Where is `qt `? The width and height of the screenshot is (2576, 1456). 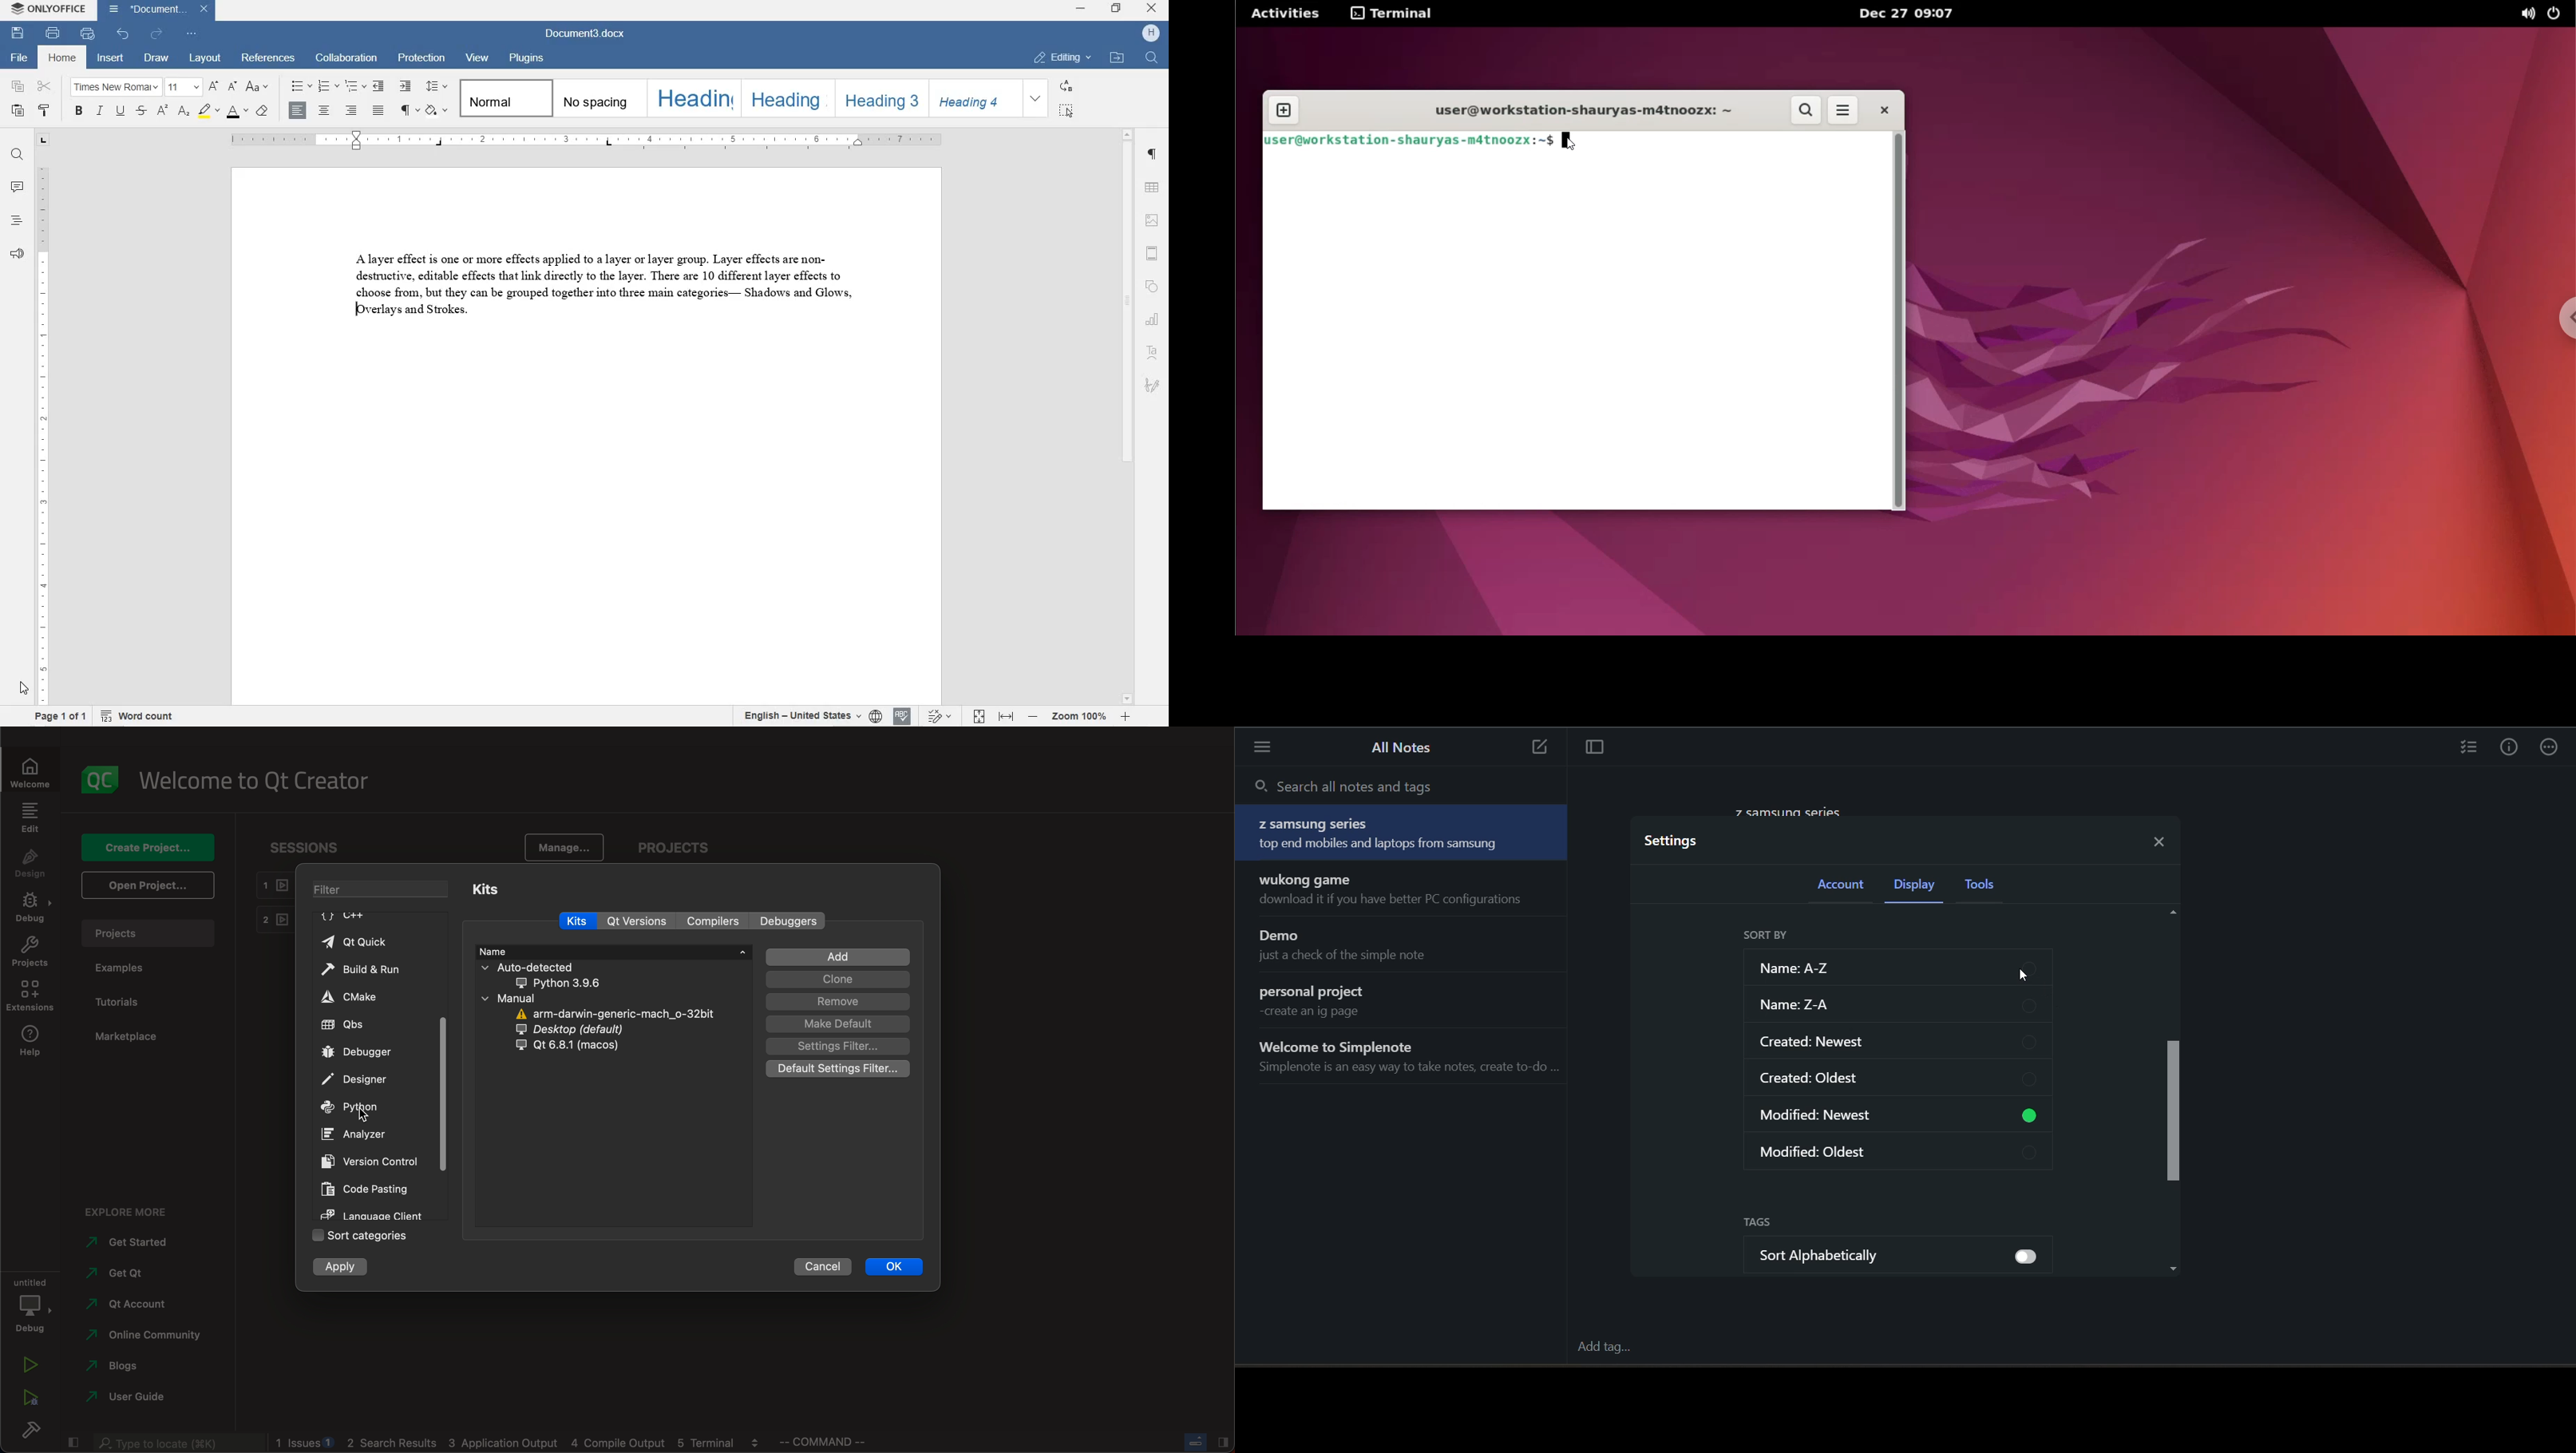
qt  is located at coordinates (558, 1047).